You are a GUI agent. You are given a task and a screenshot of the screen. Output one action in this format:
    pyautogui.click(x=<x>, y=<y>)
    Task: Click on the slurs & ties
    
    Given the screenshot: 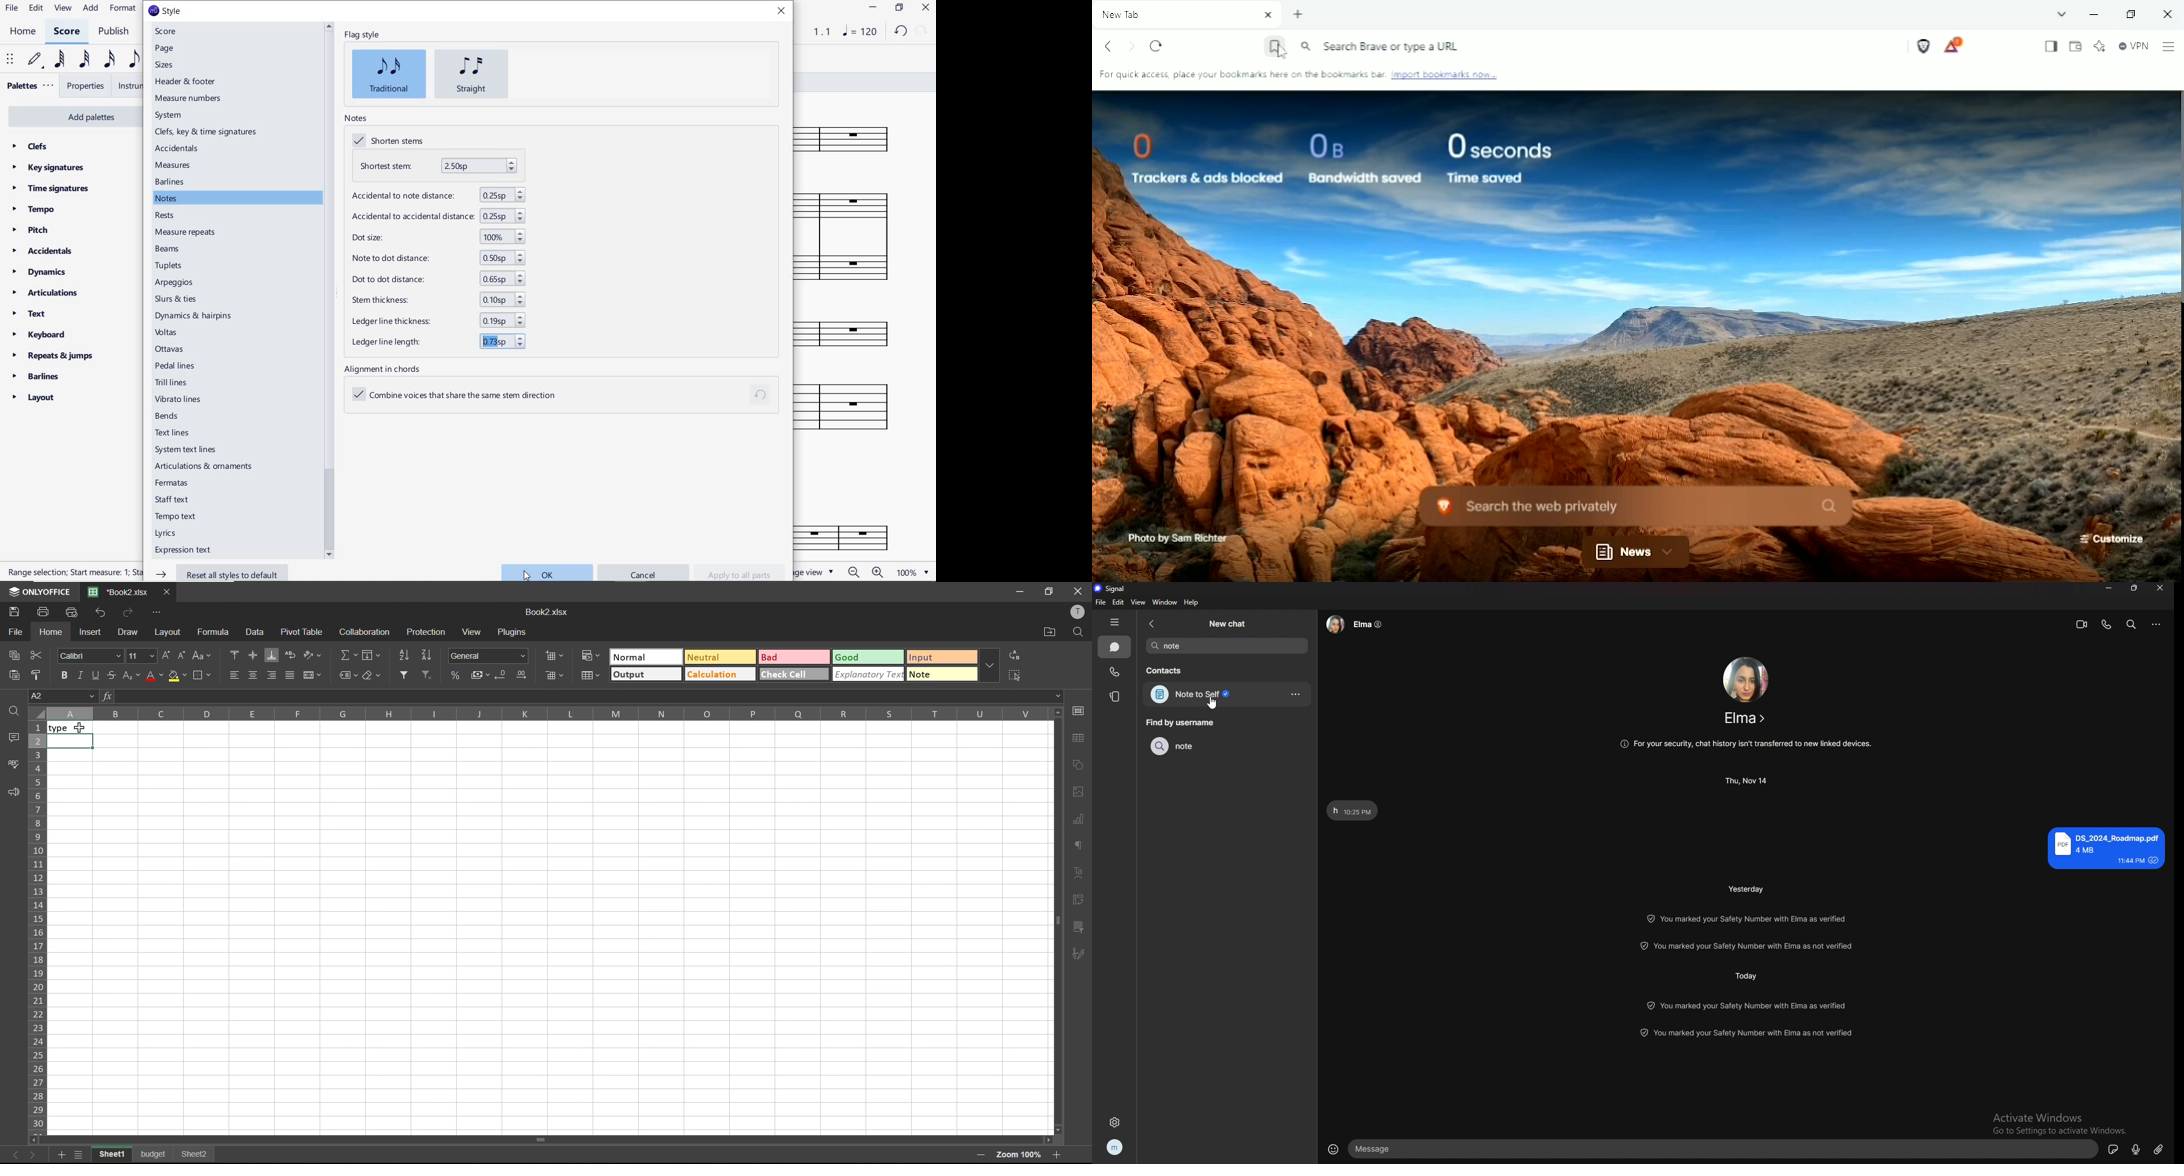 What is the action you would take?
    pyautogui.click(x=195, y=298)
    